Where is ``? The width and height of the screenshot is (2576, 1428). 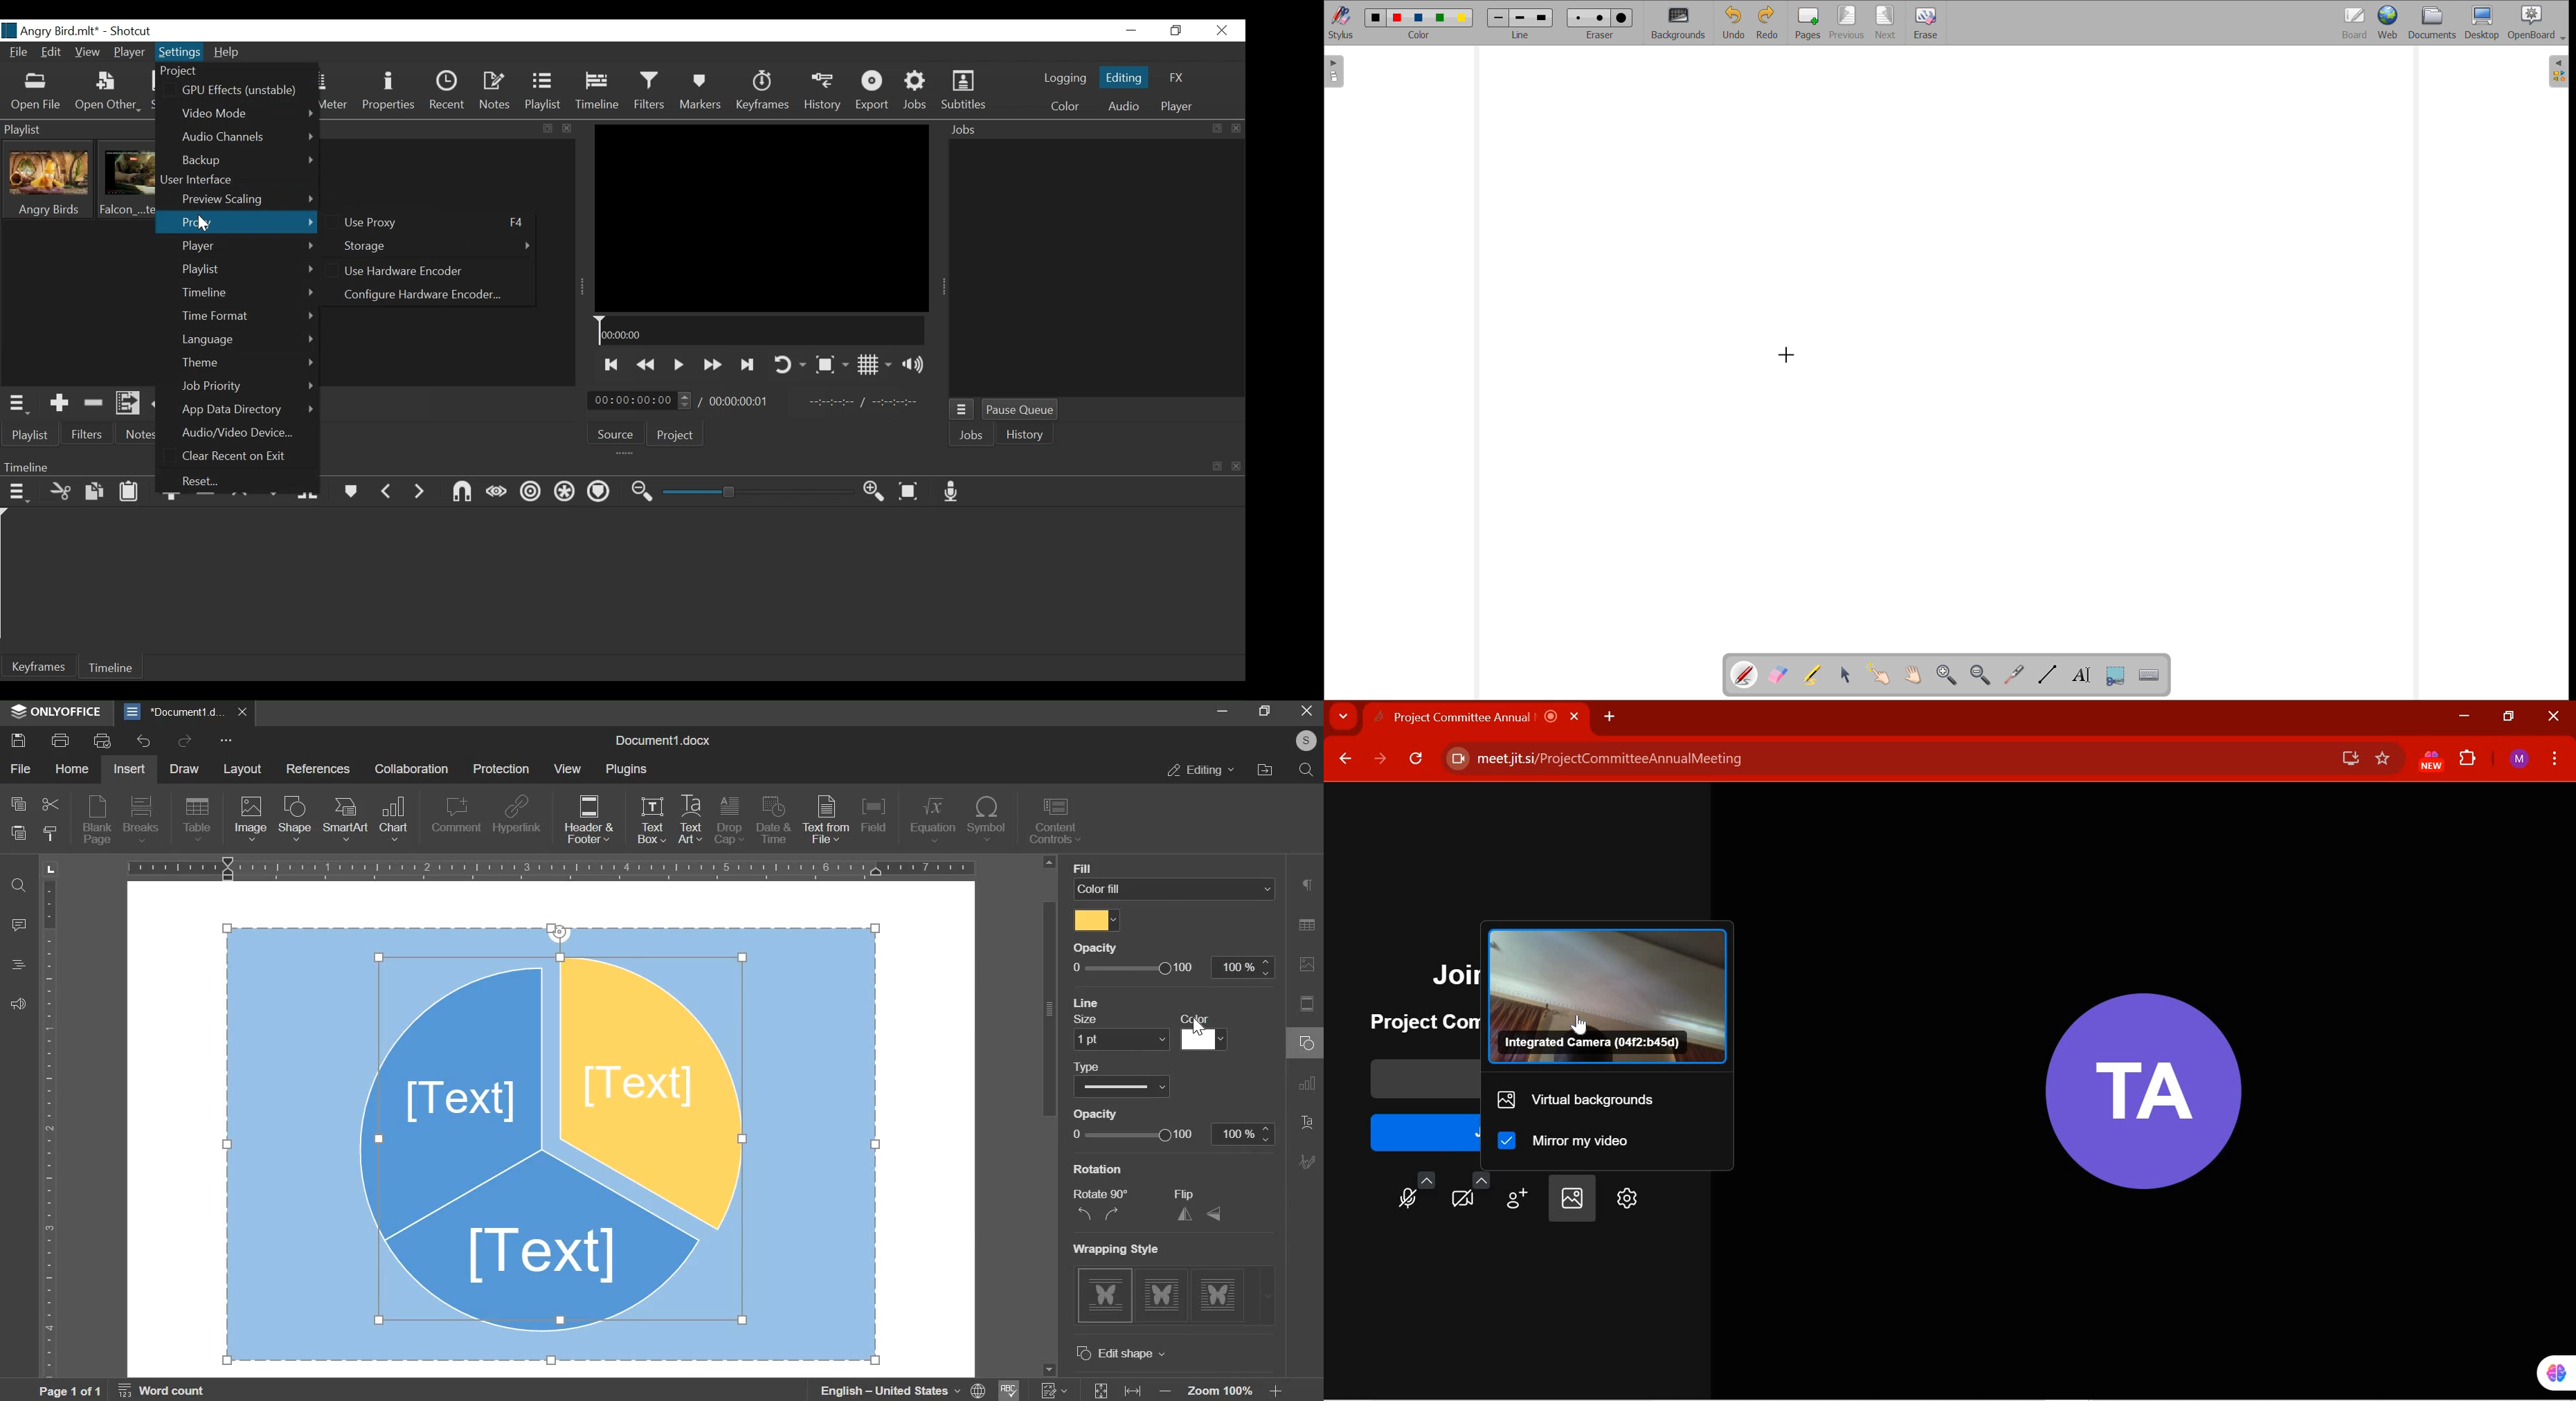
 is located at coordinates (1099, 948).